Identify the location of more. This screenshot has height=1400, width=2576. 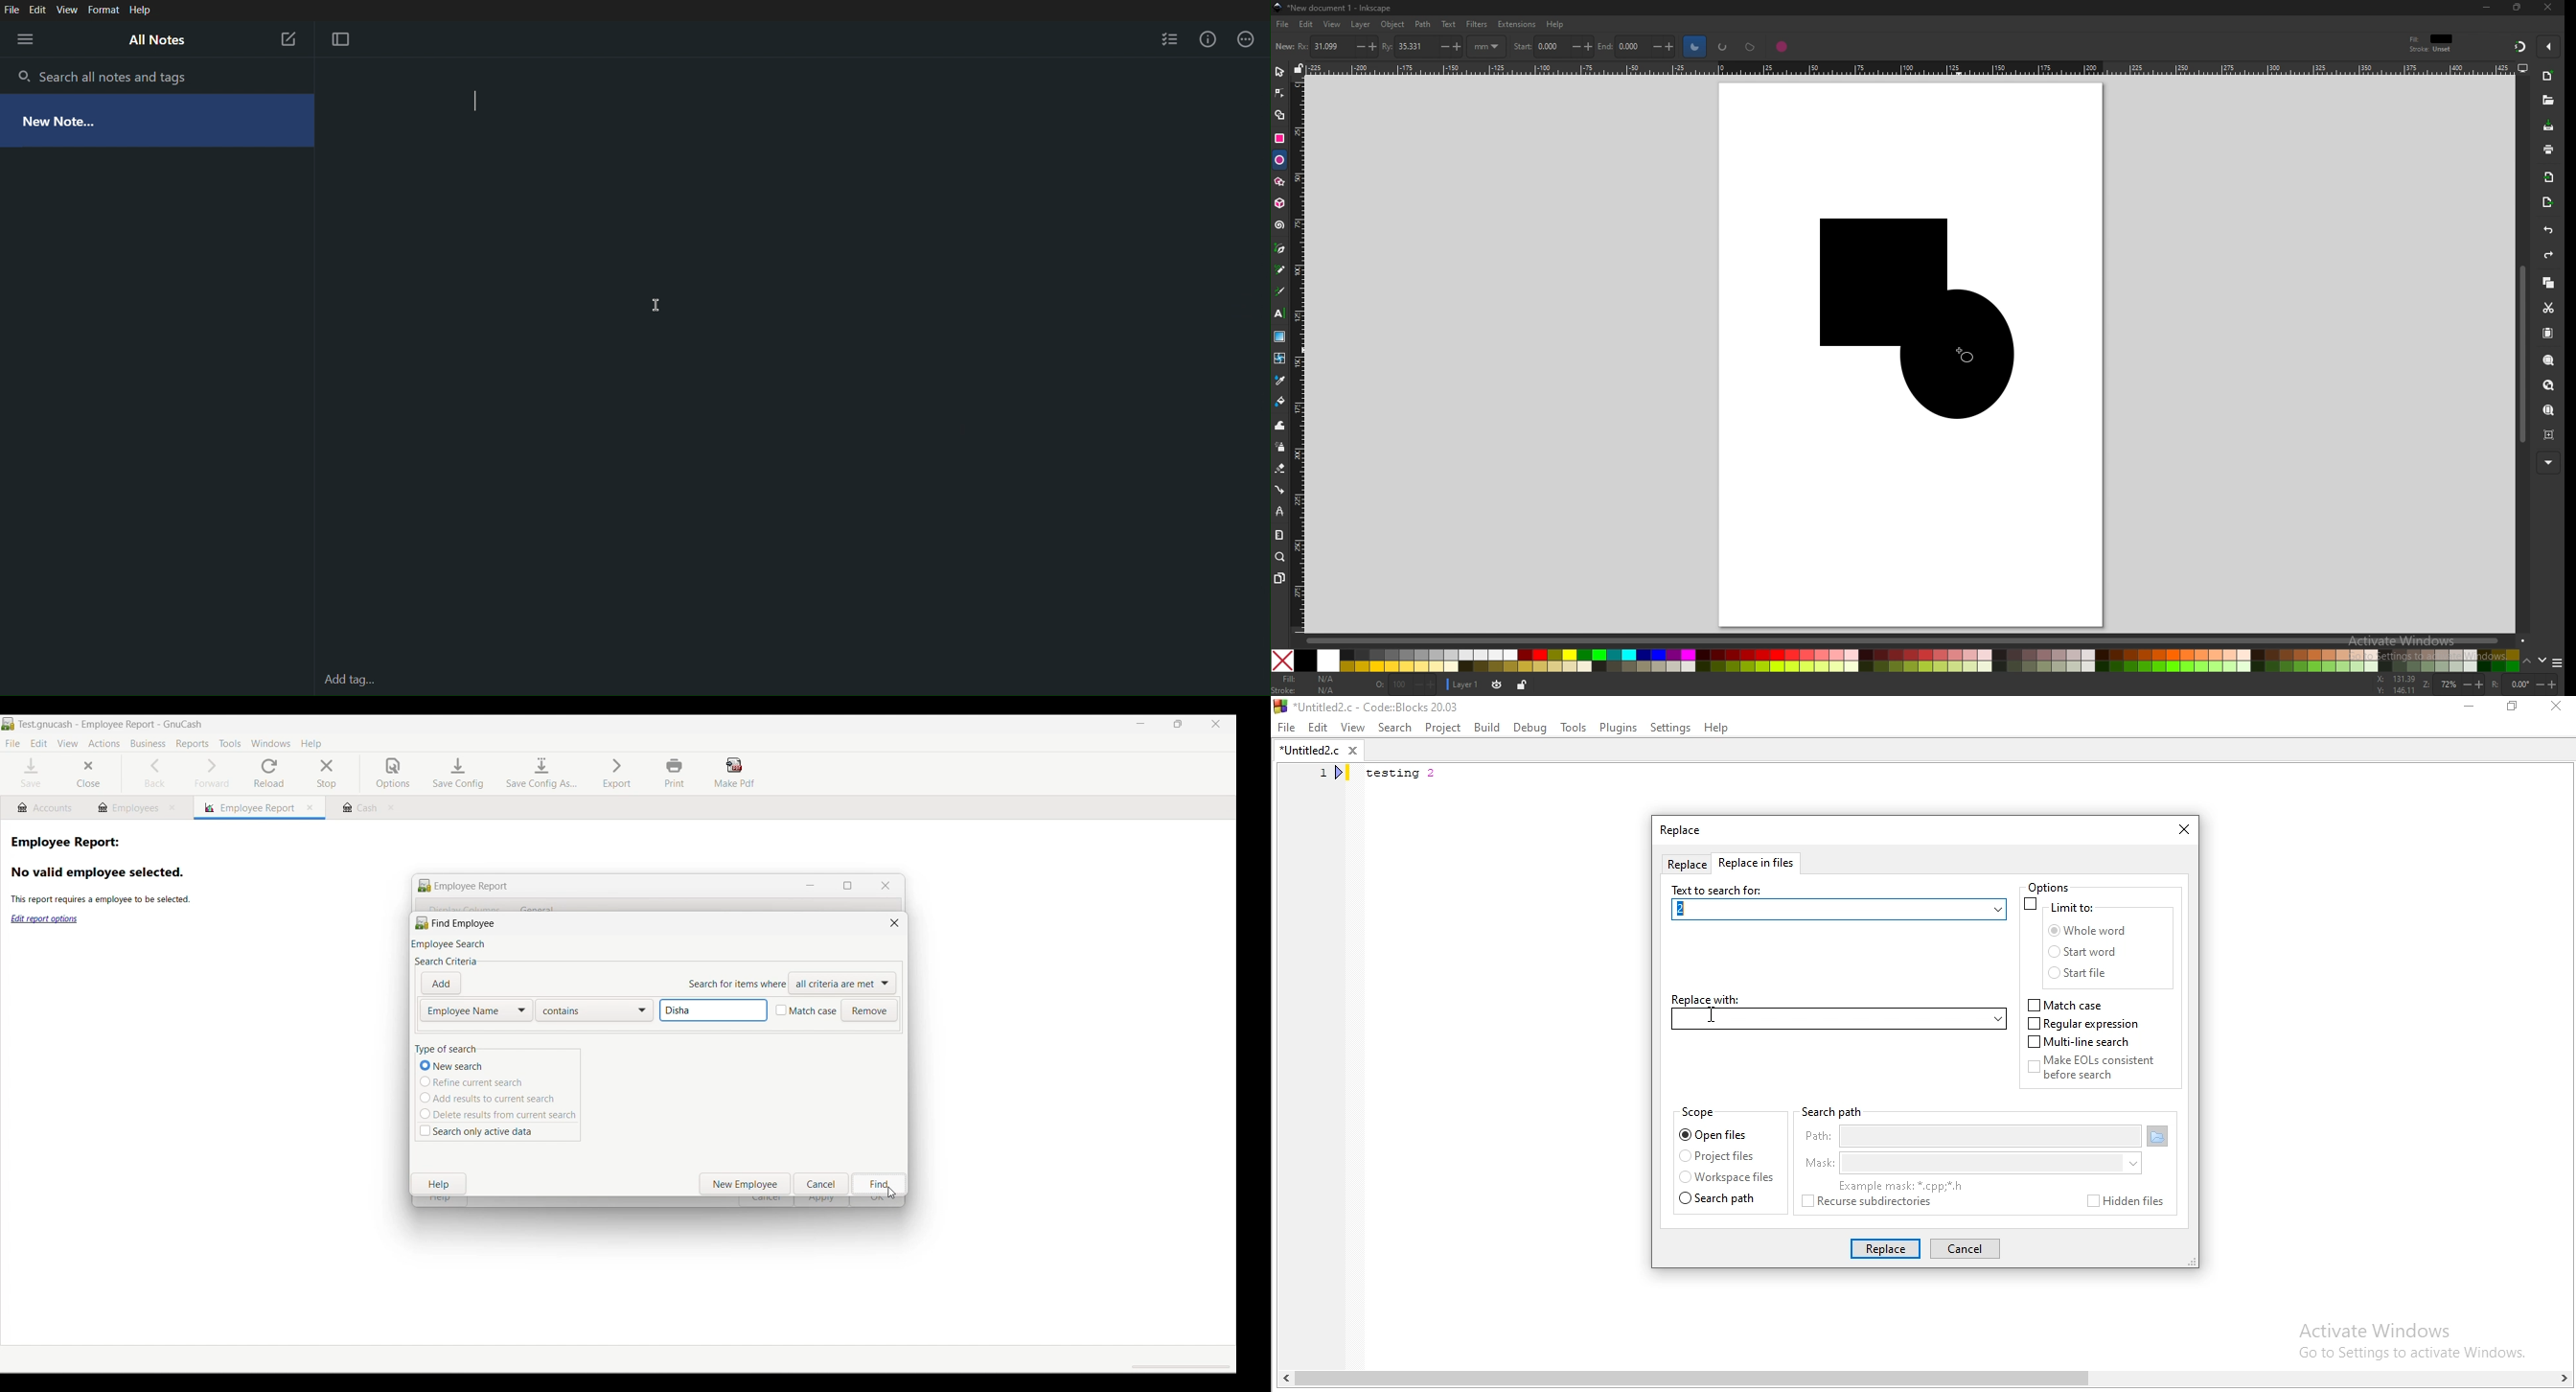
(2549, 462).